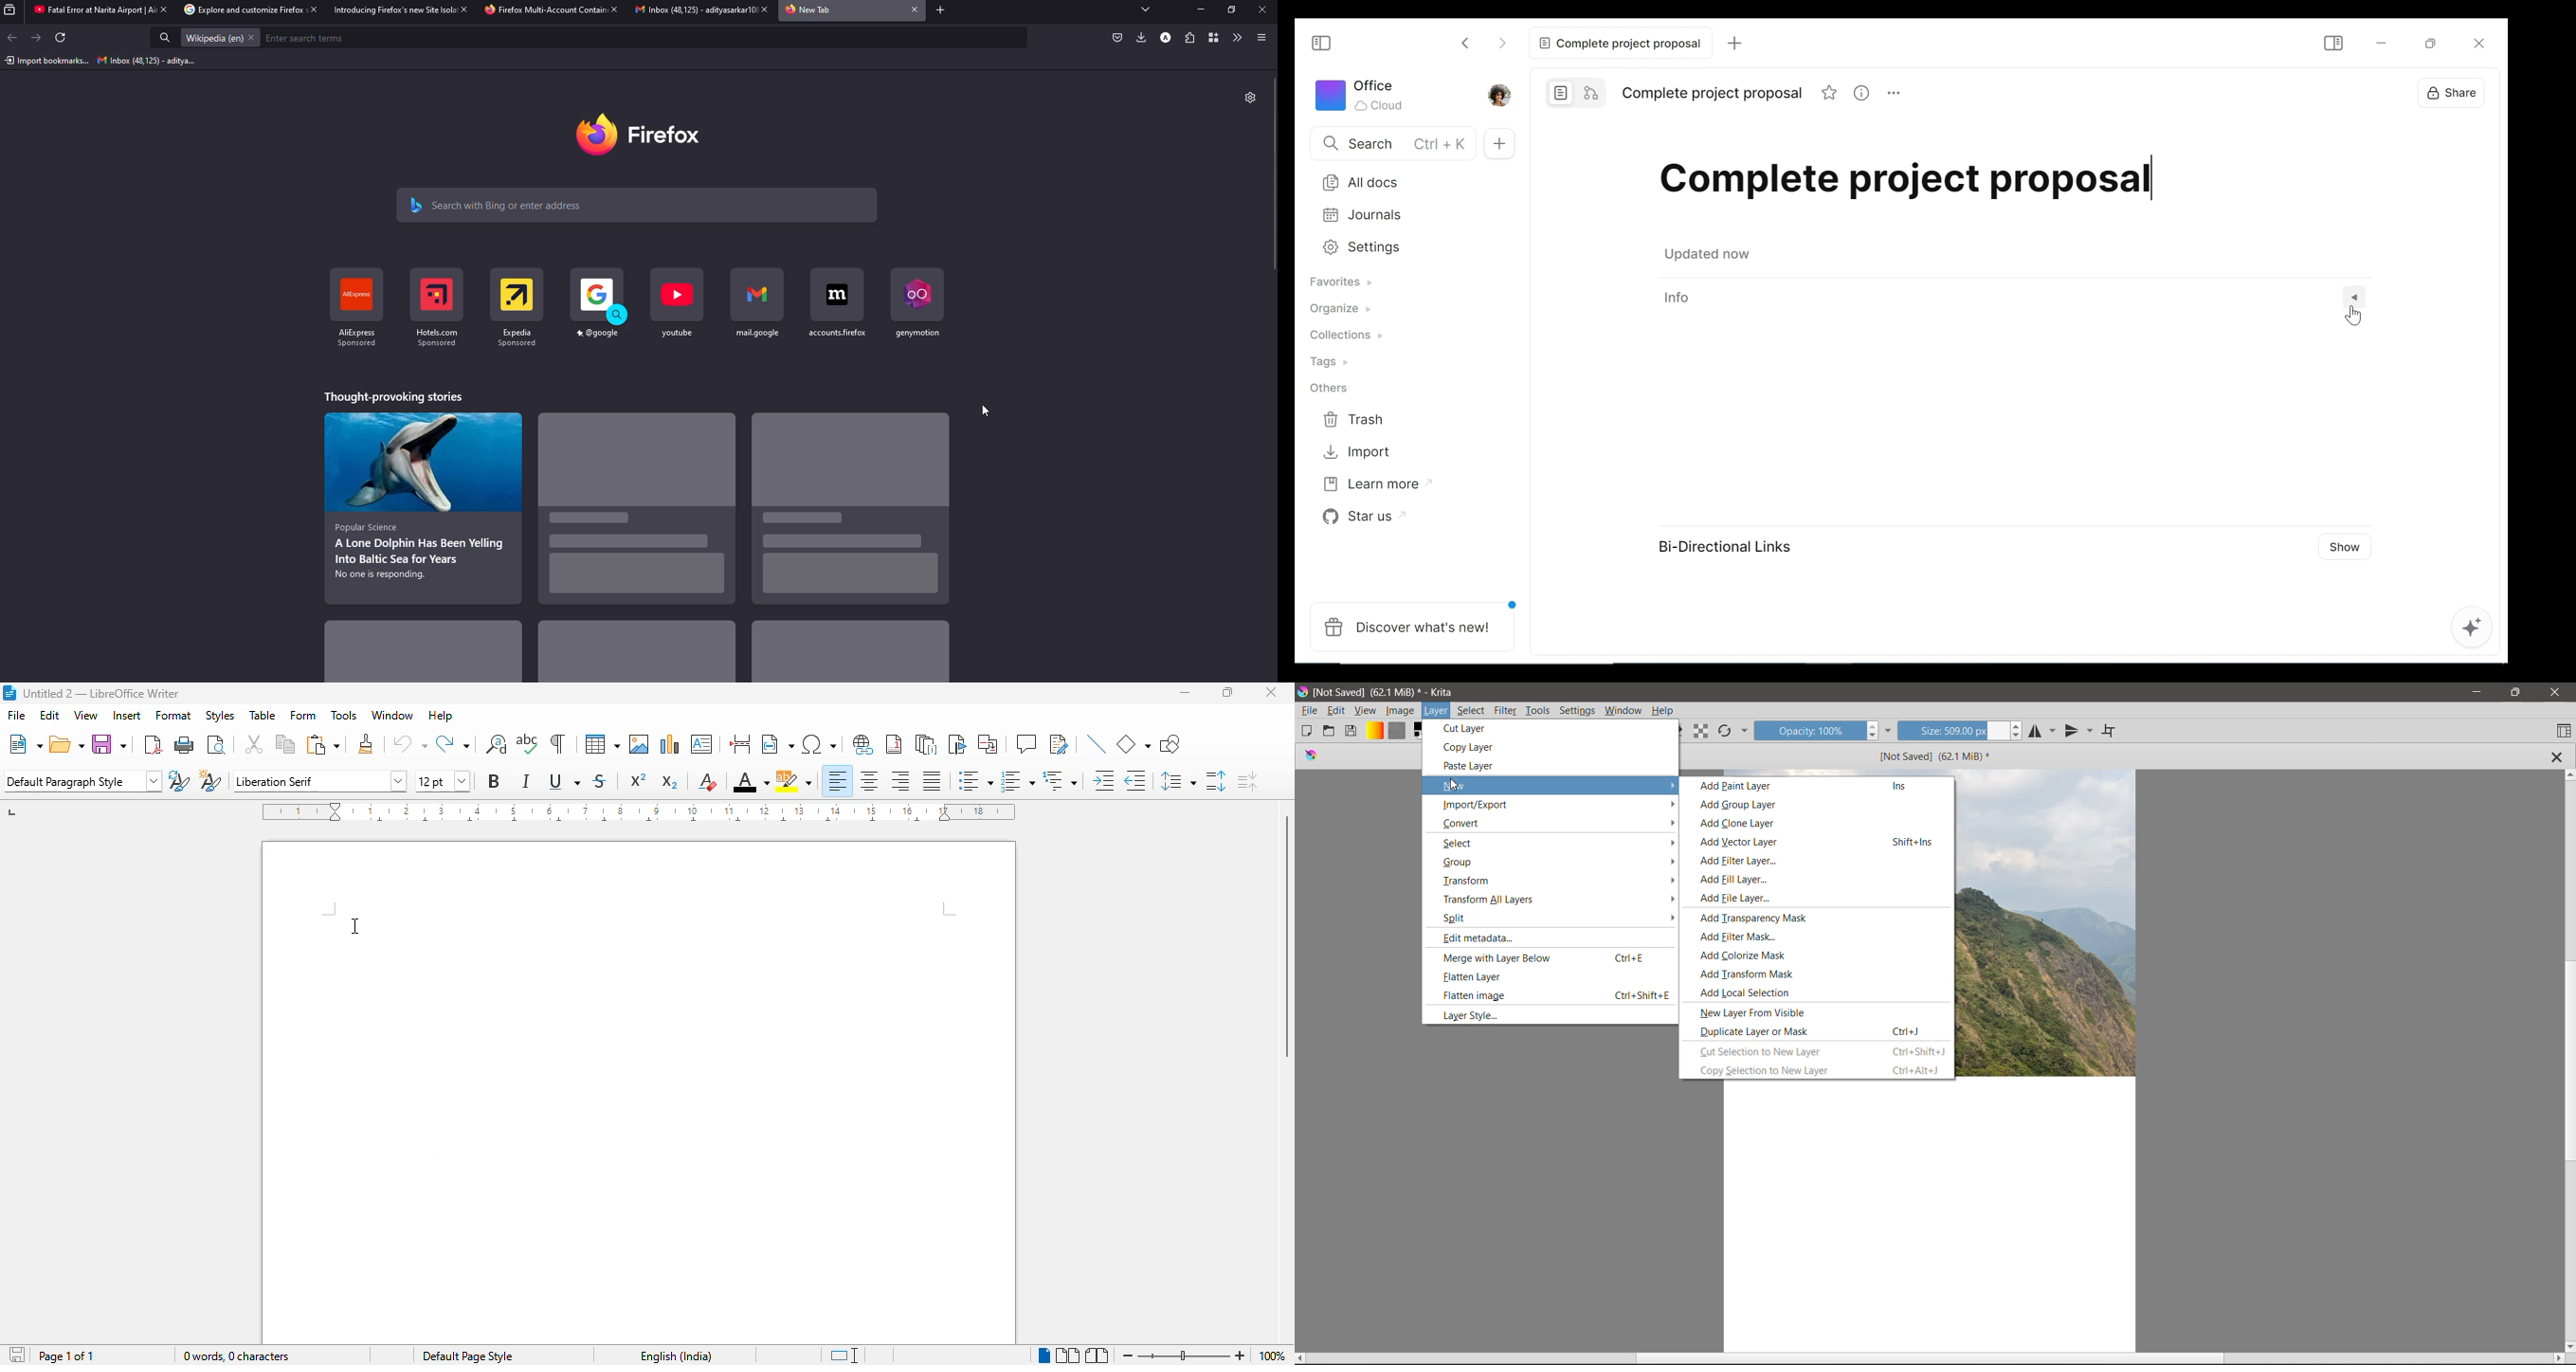  I want to click on cut, so click(255, 744).